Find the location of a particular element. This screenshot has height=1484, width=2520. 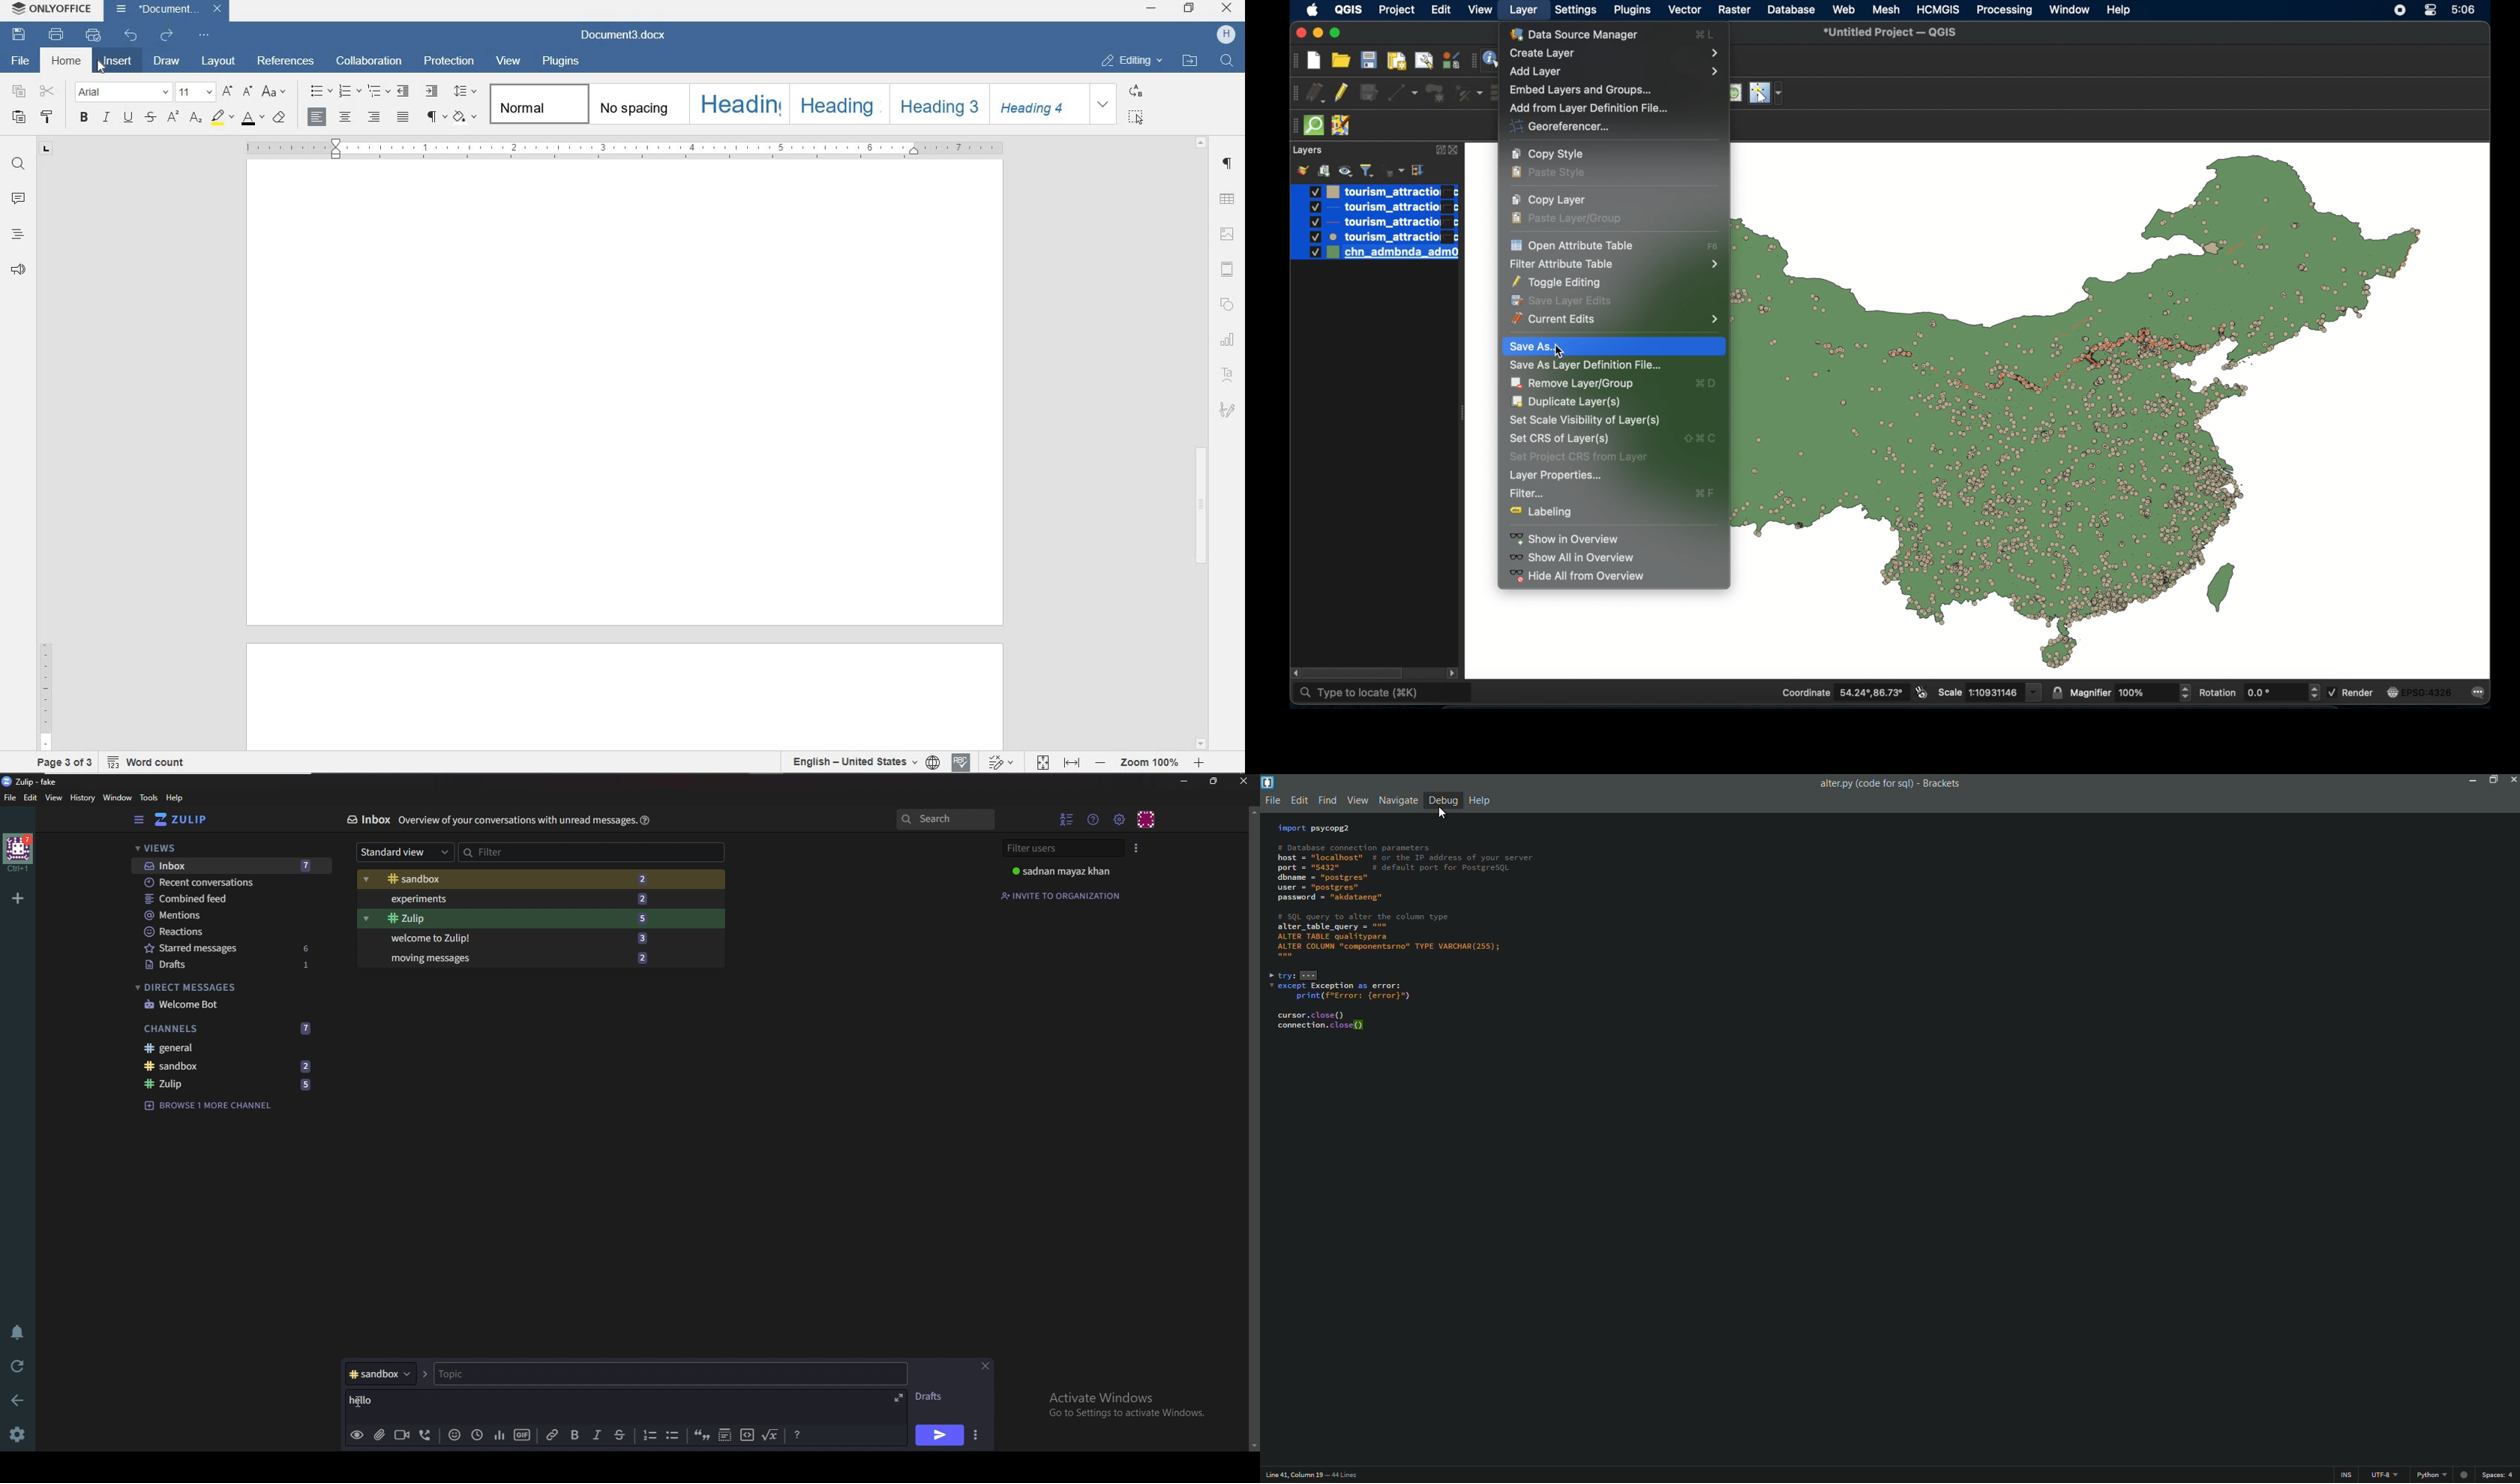

SUBSCRIPT is located at coordinates (195, 117).